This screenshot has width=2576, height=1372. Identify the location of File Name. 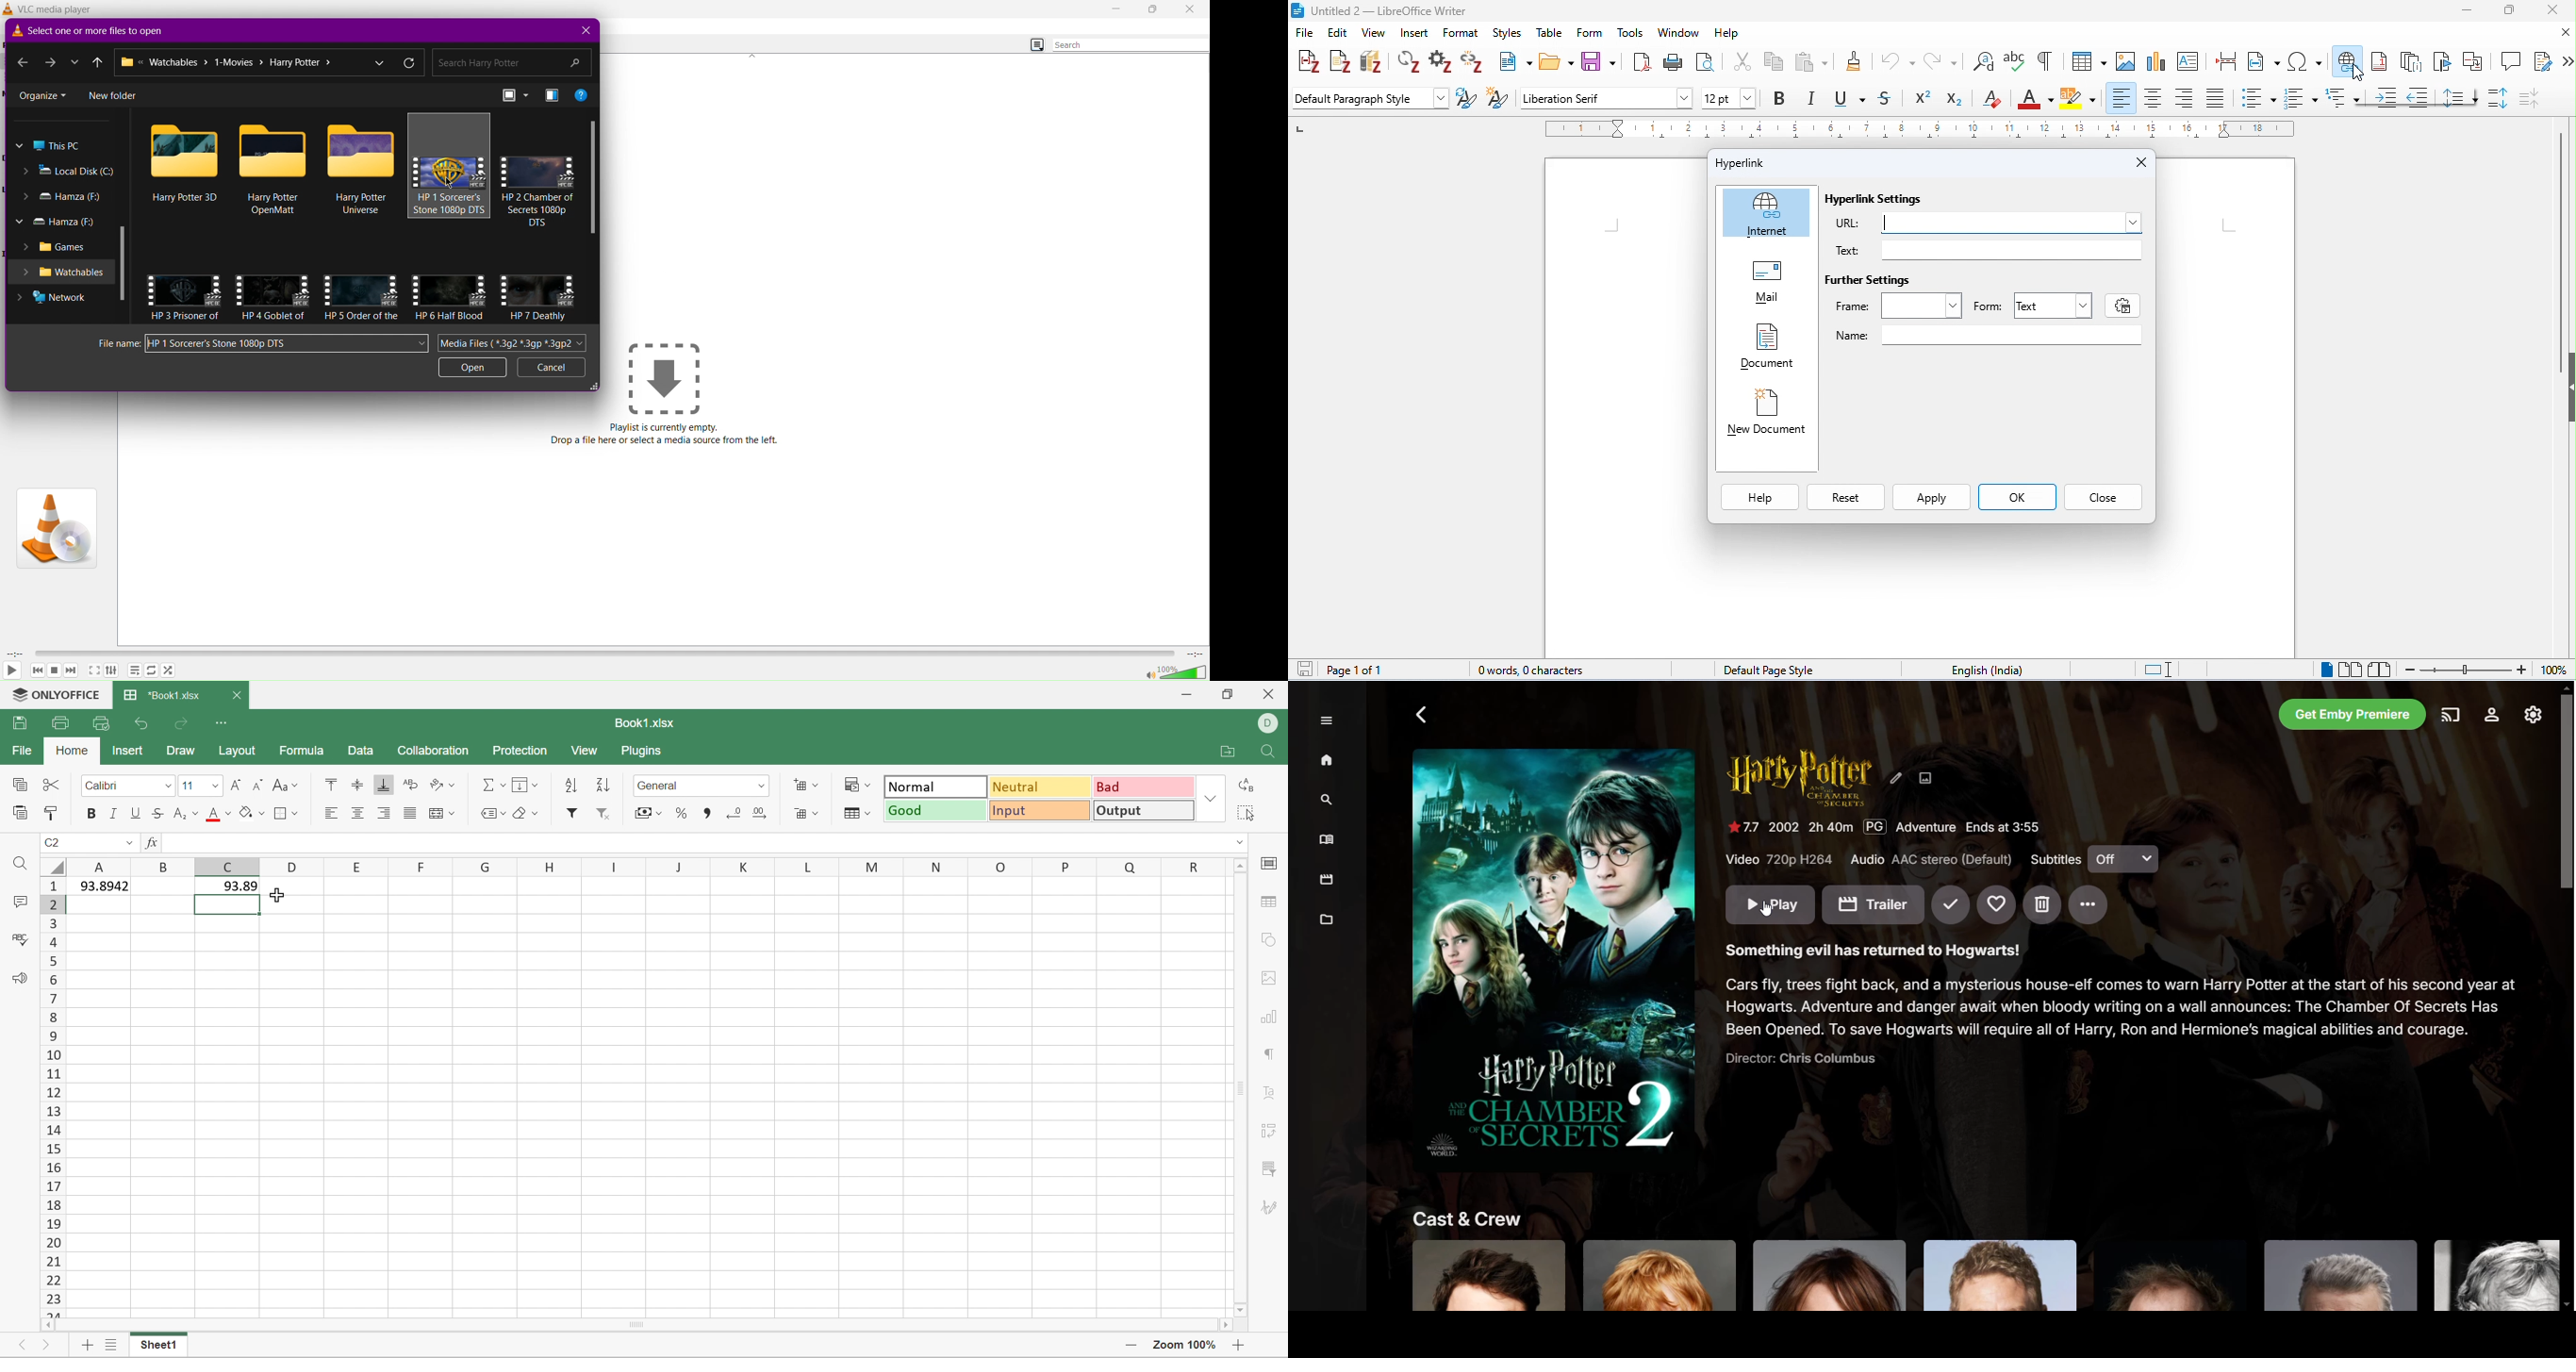
(115, 343).